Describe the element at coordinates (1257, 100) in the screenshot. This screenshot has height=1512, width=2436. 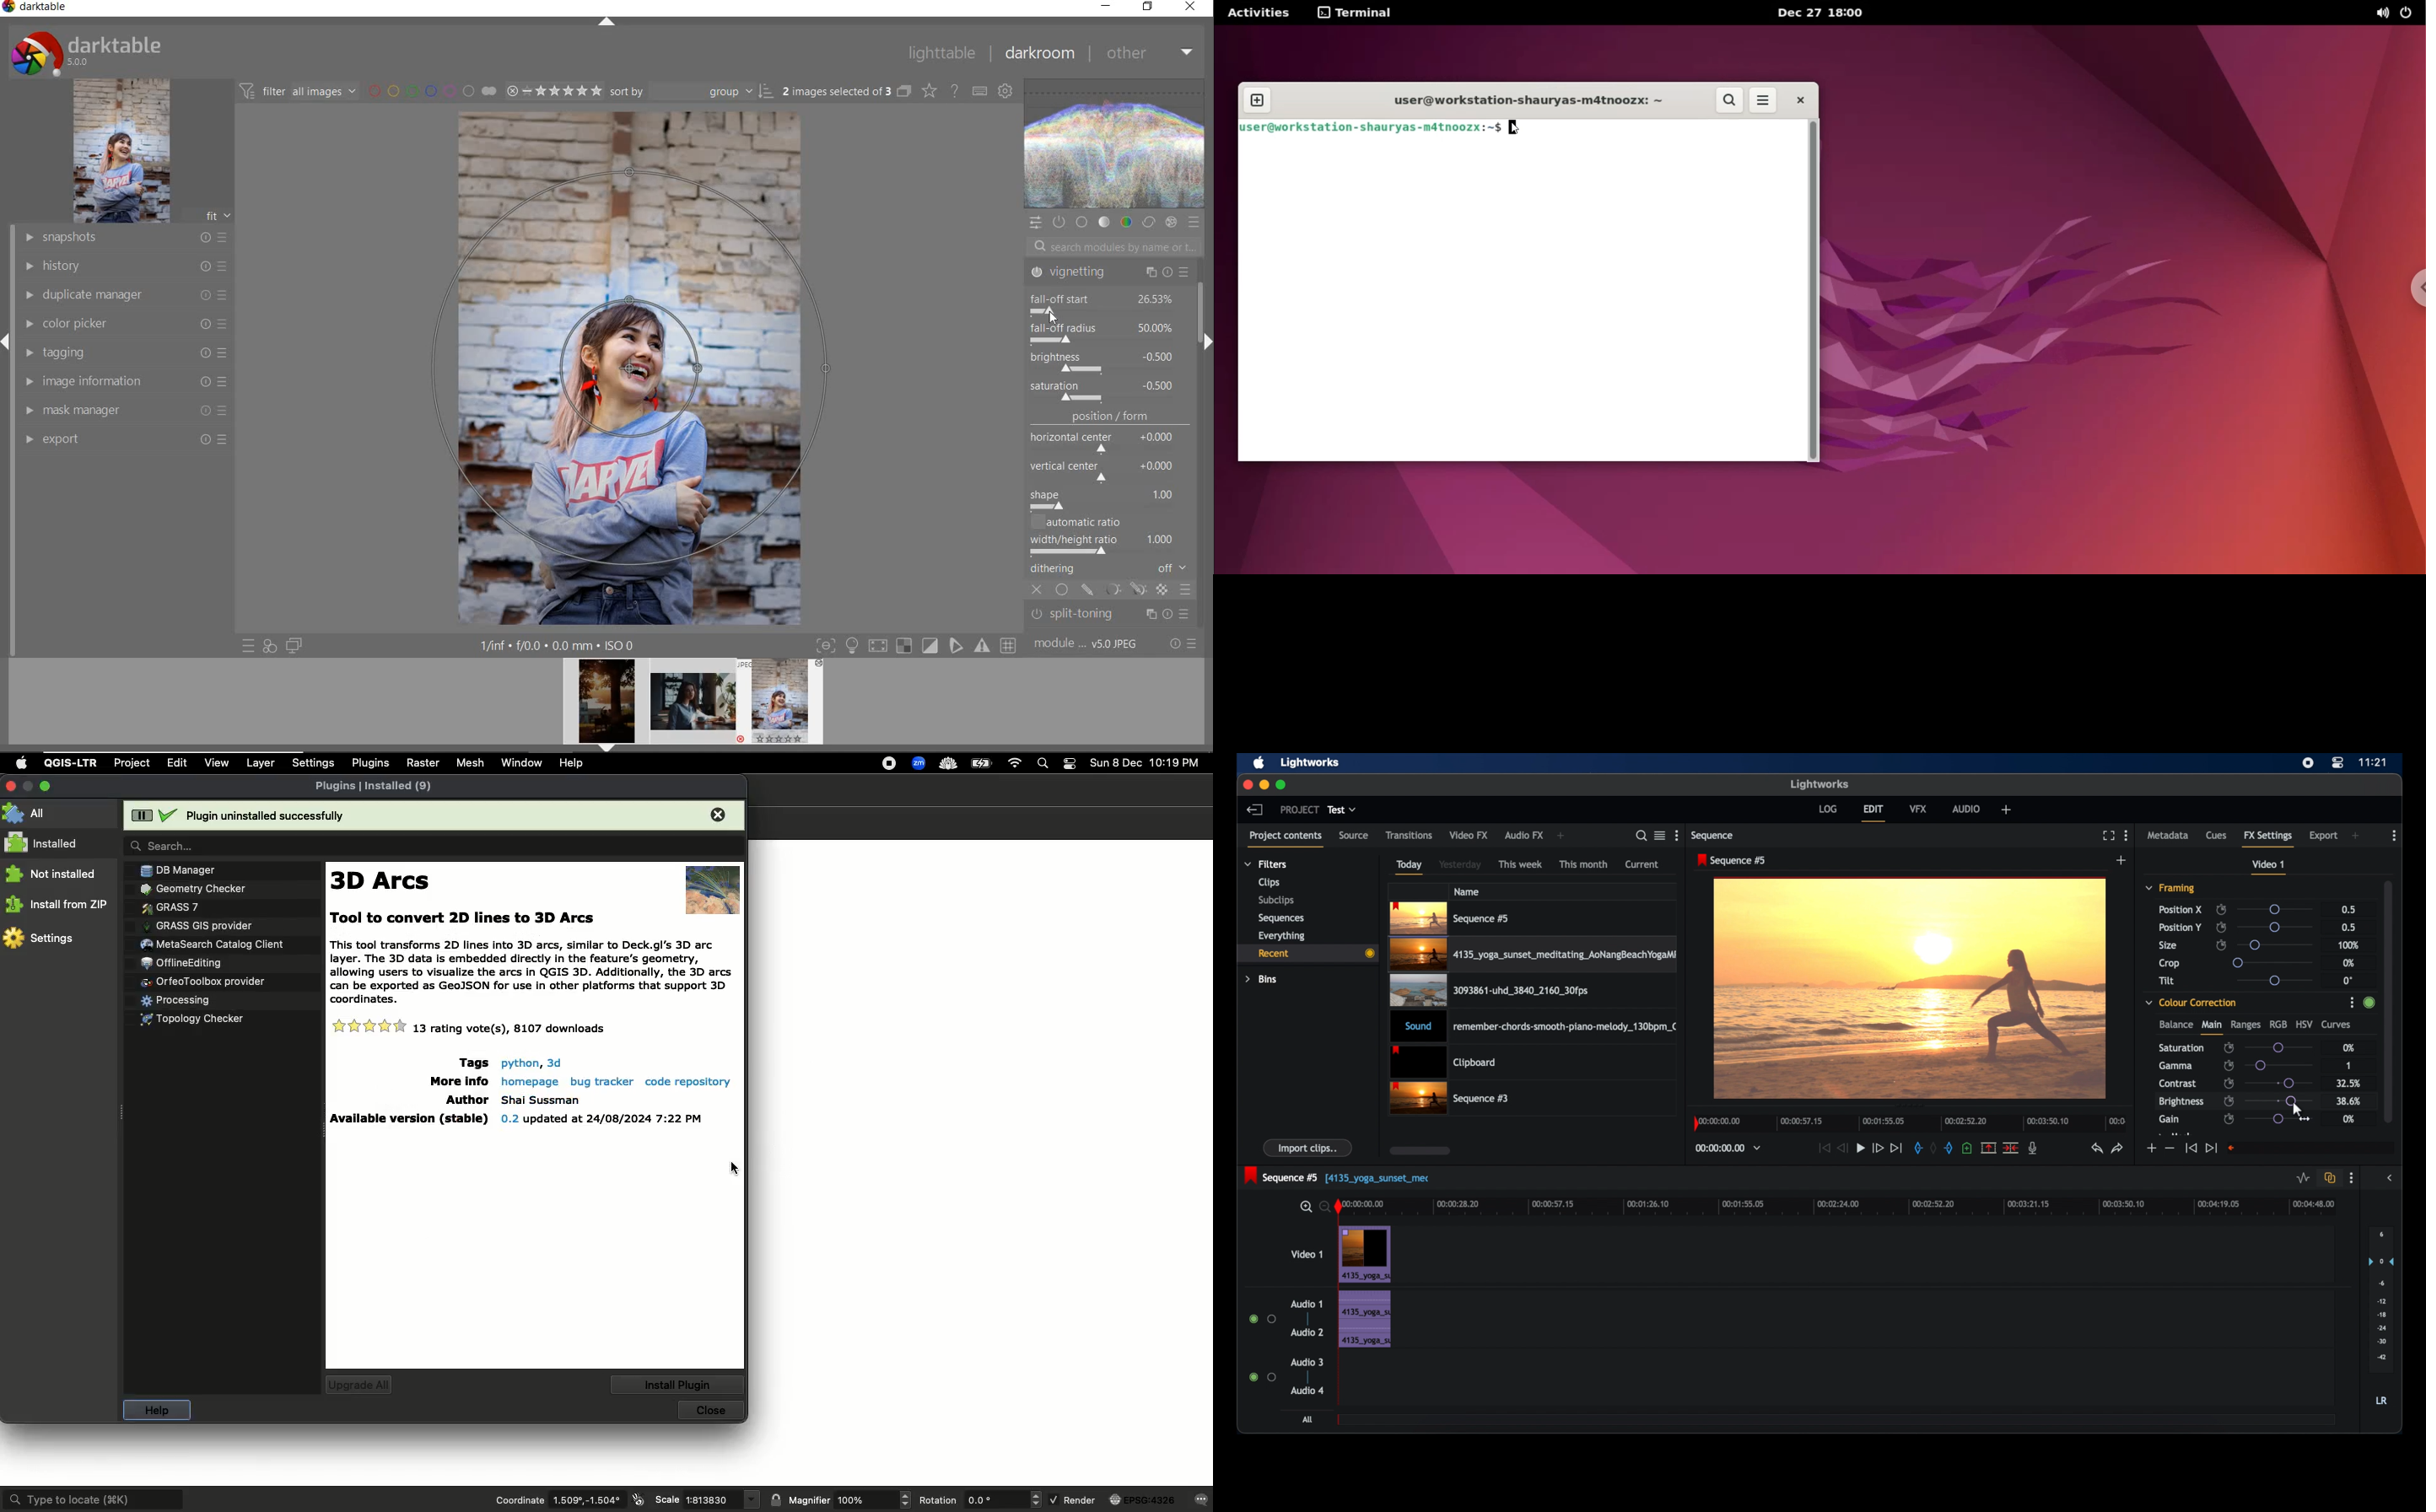
I see `new tab` at that location.